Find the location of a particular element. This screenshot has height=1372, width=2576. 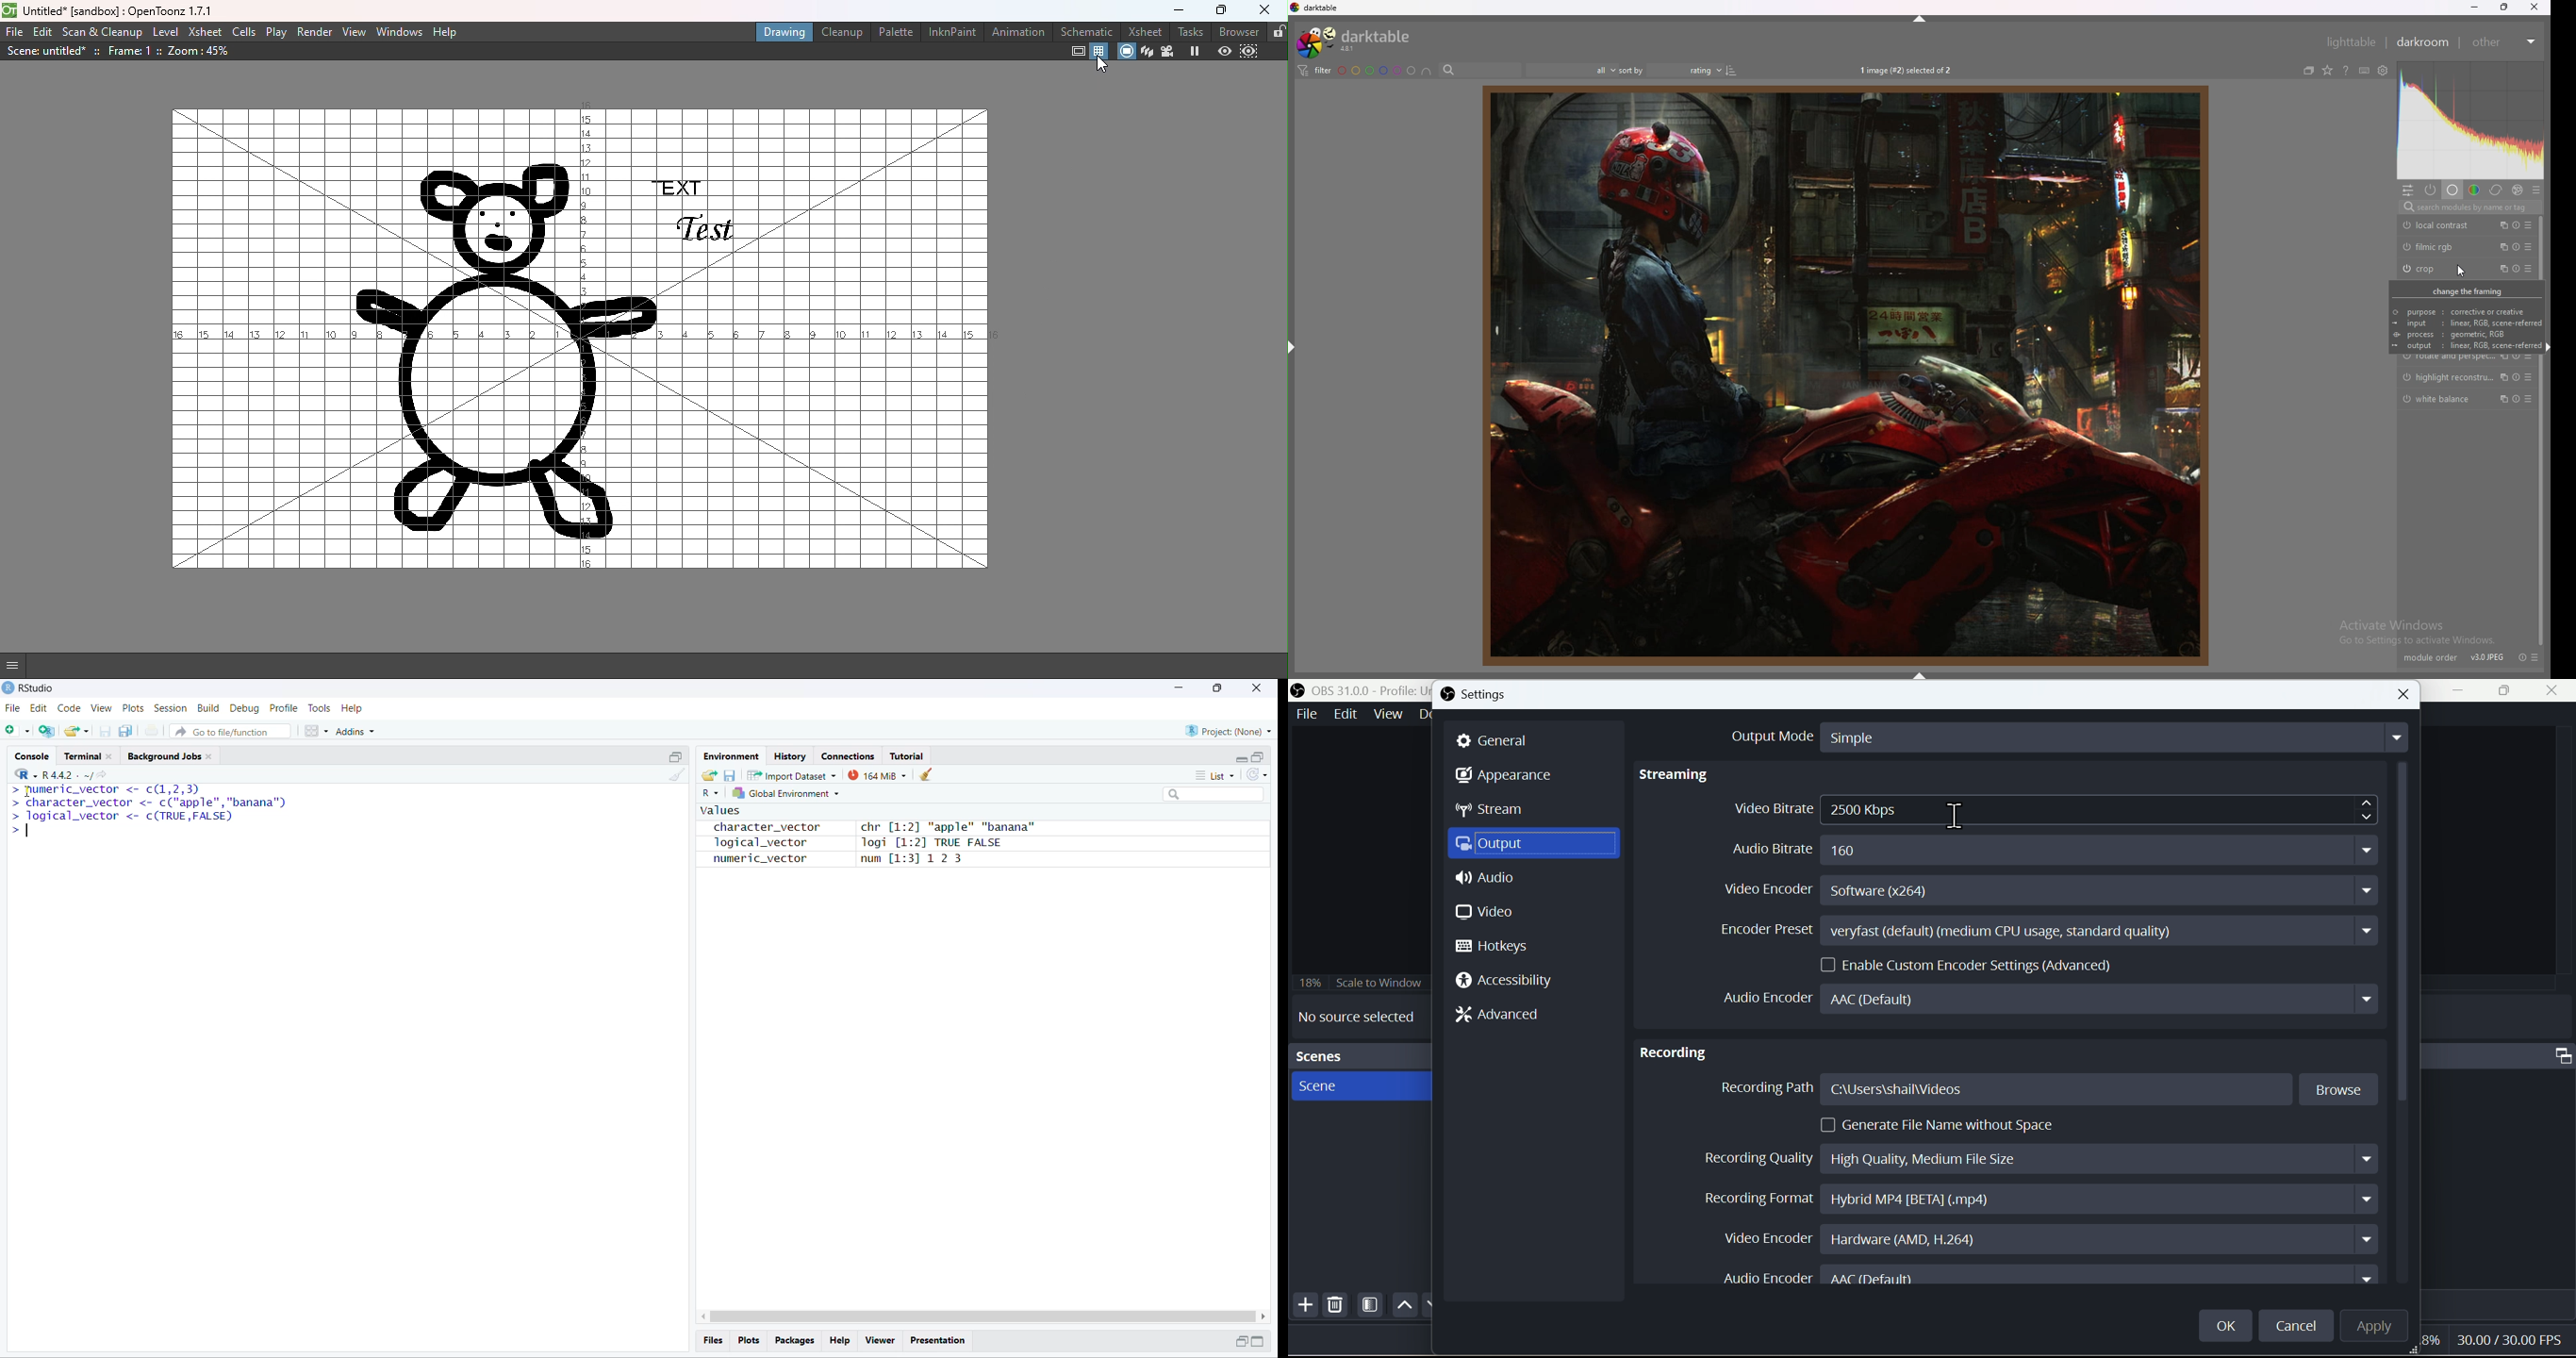

Generate File Name without Space is located at coordinates (1942, 1125).